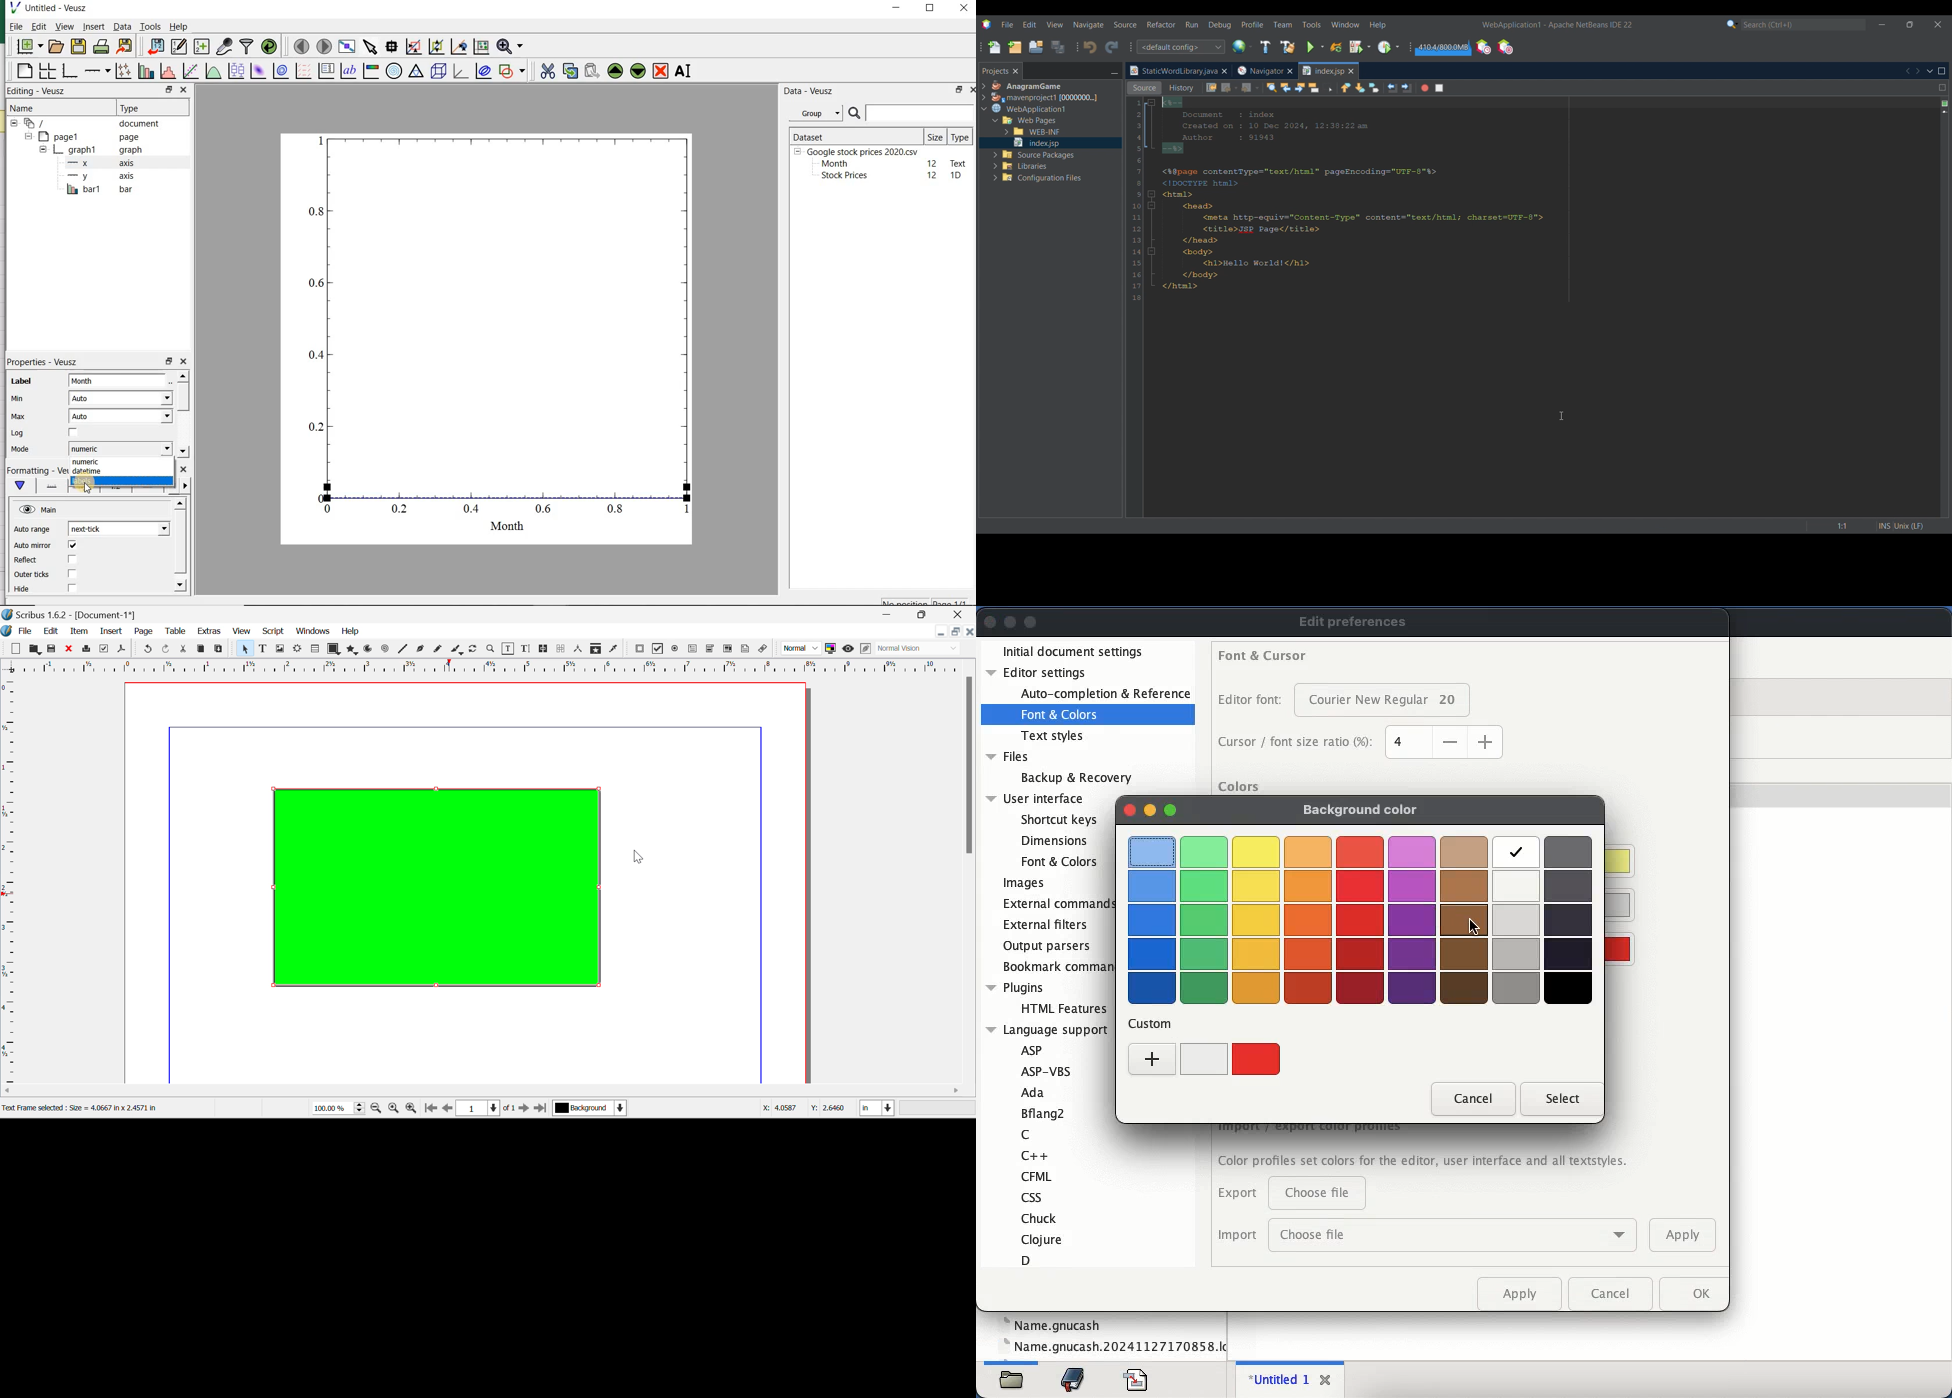 The height and width of the screenshot is (1400, 1960). I want to click on New, so click(15, 649).